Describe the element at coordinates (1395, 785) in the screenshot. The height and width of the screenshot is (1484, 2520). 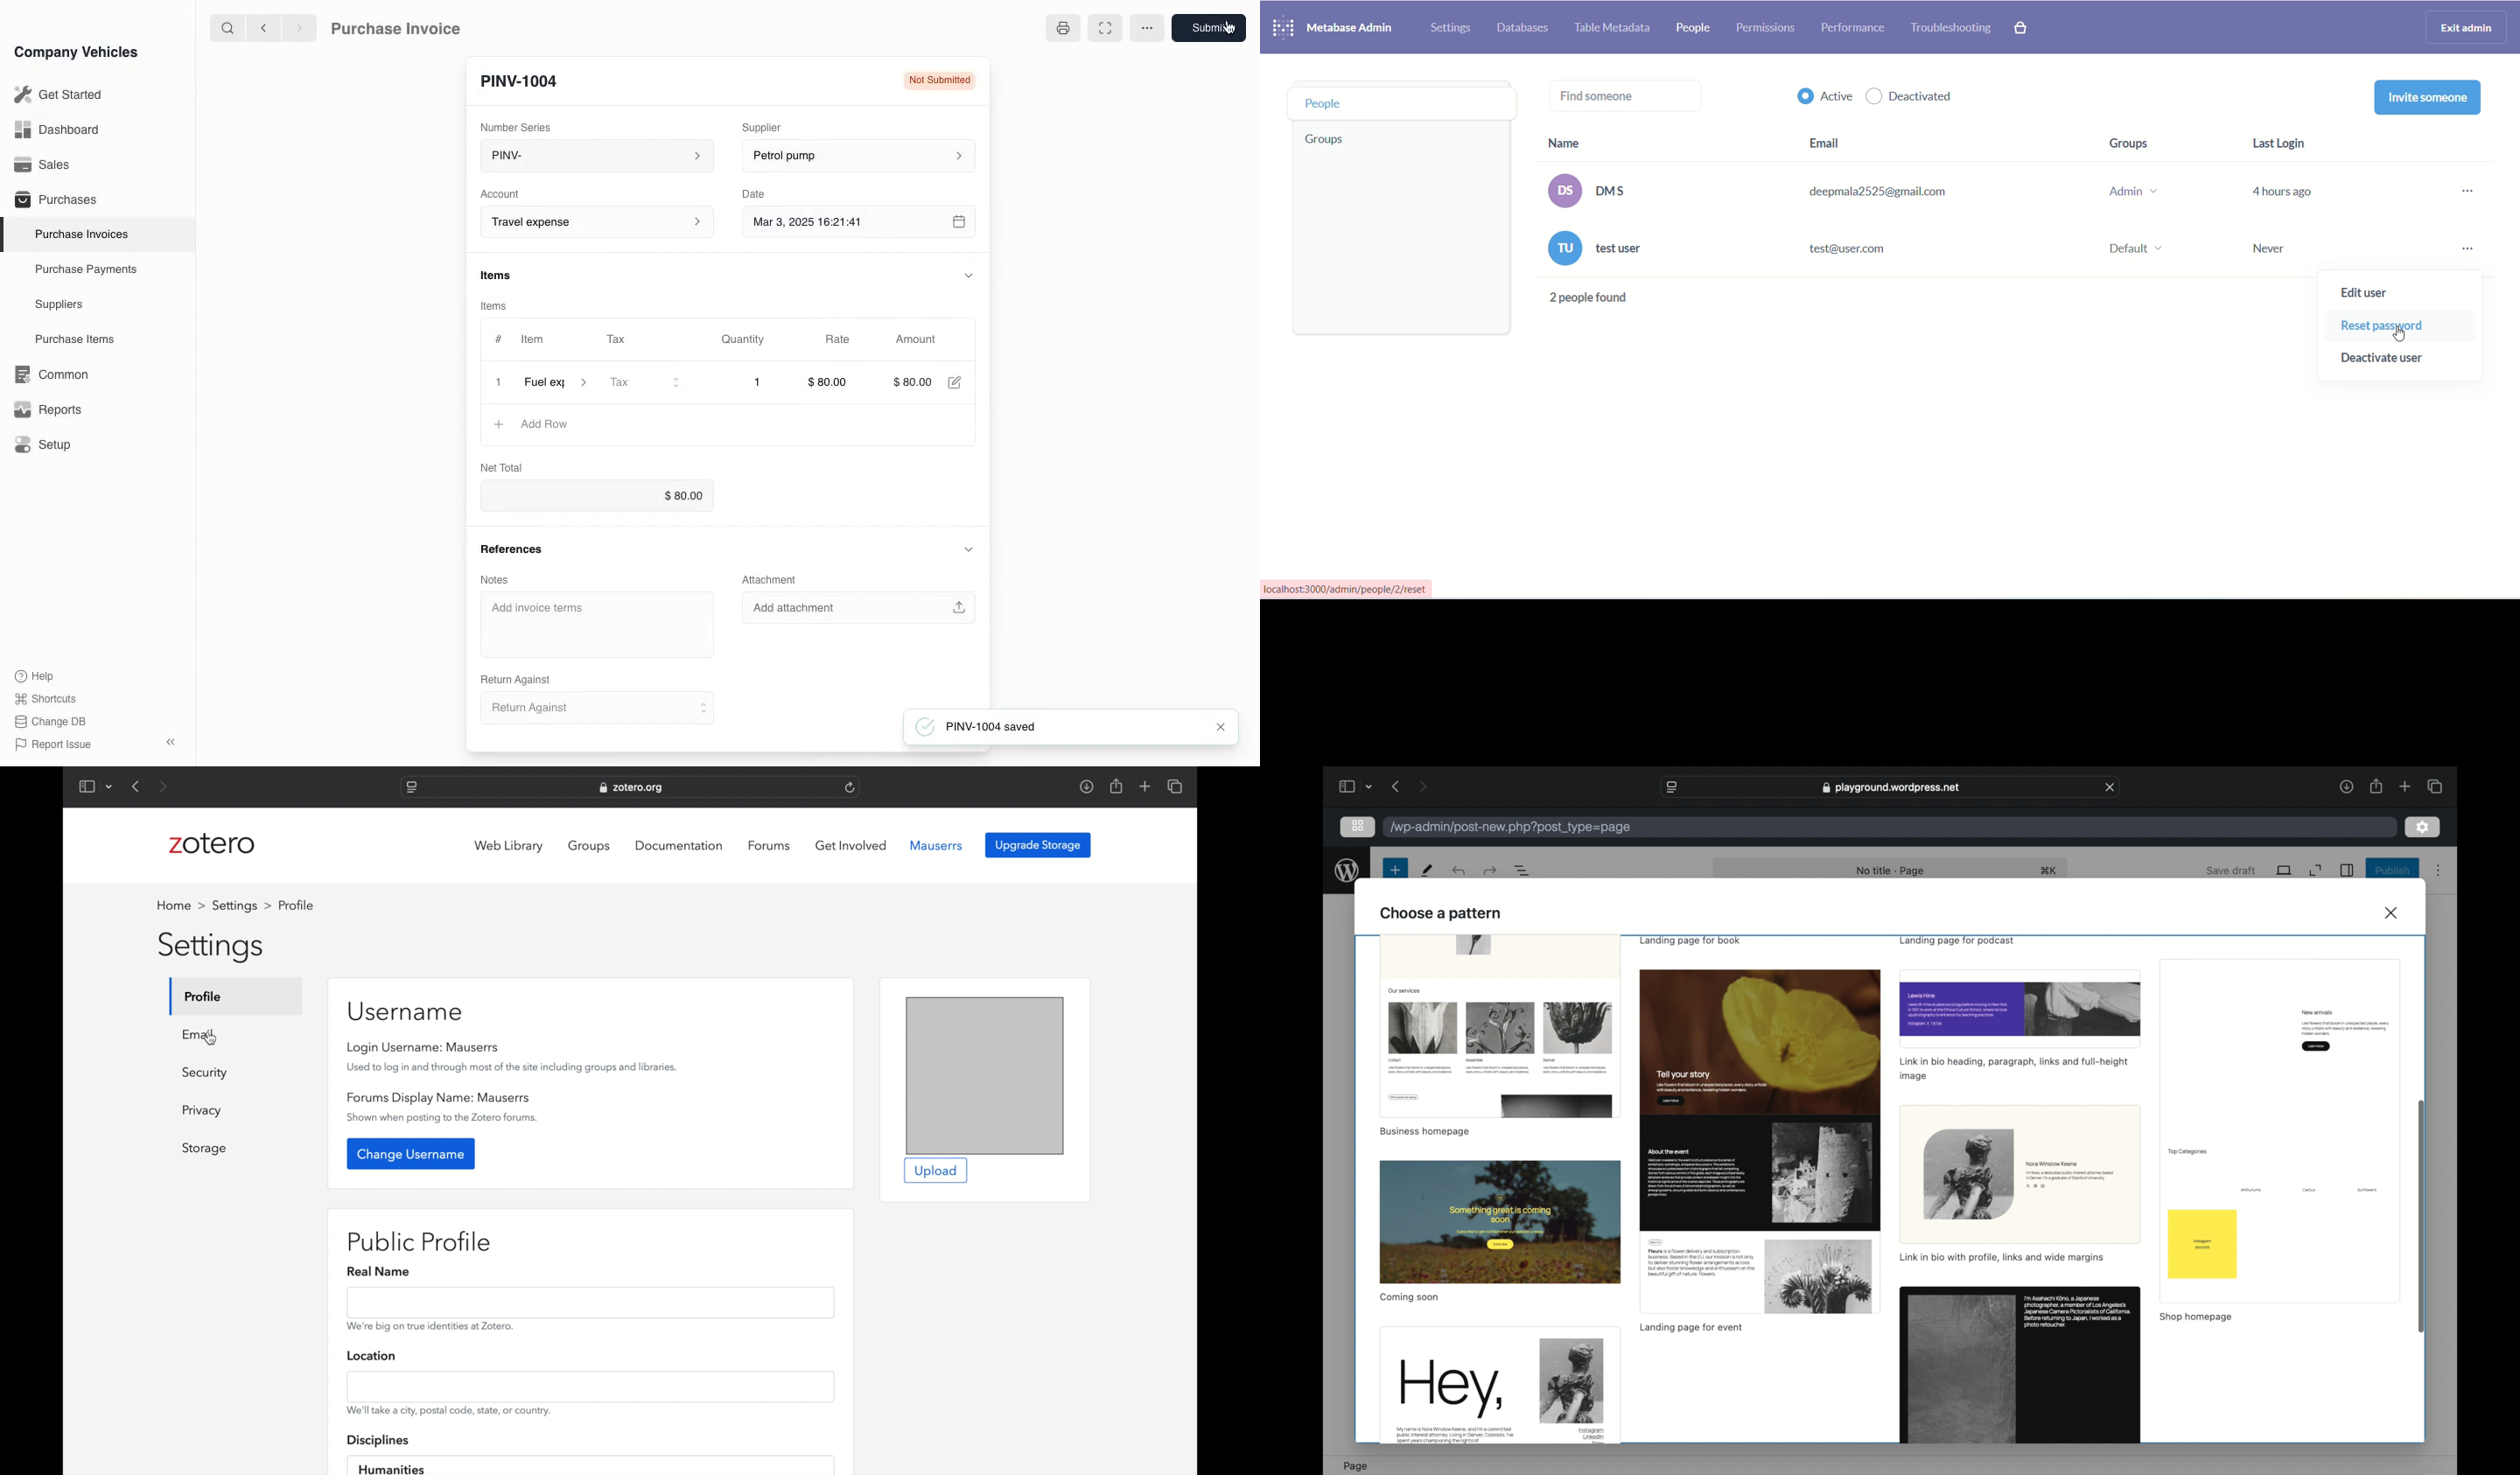
I see `previous page` at that location.